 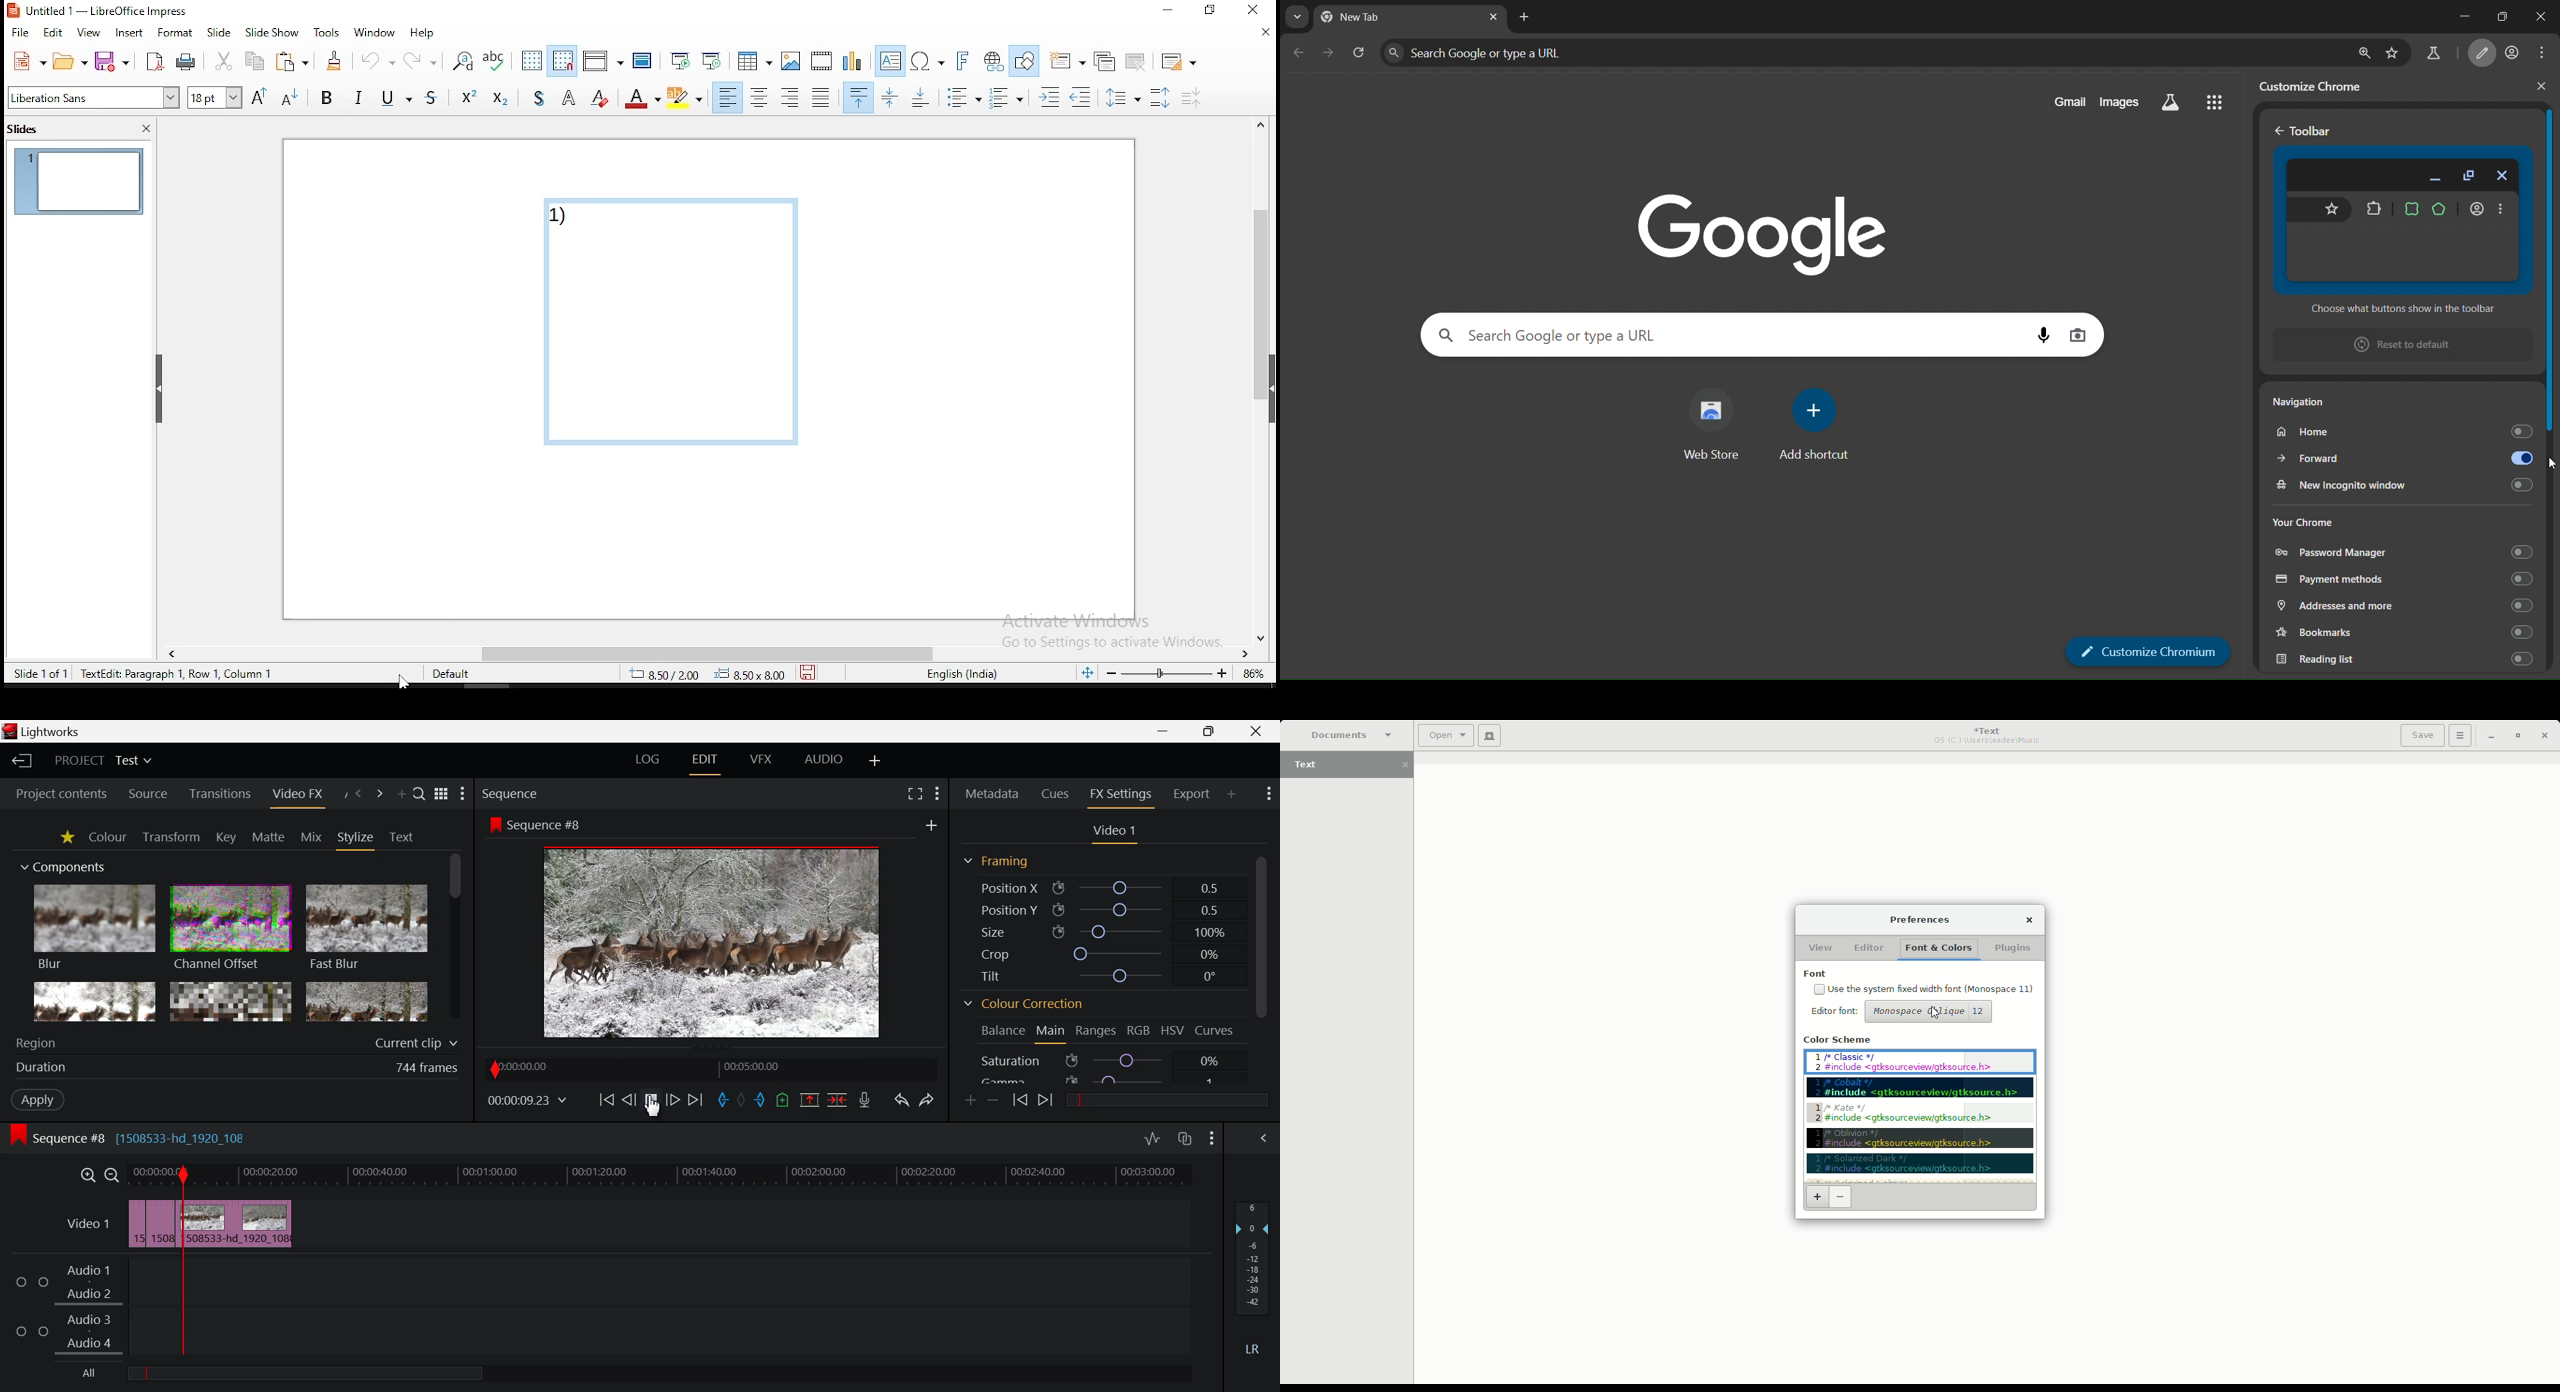 I want to click on paste, so click(x=294, y=63).